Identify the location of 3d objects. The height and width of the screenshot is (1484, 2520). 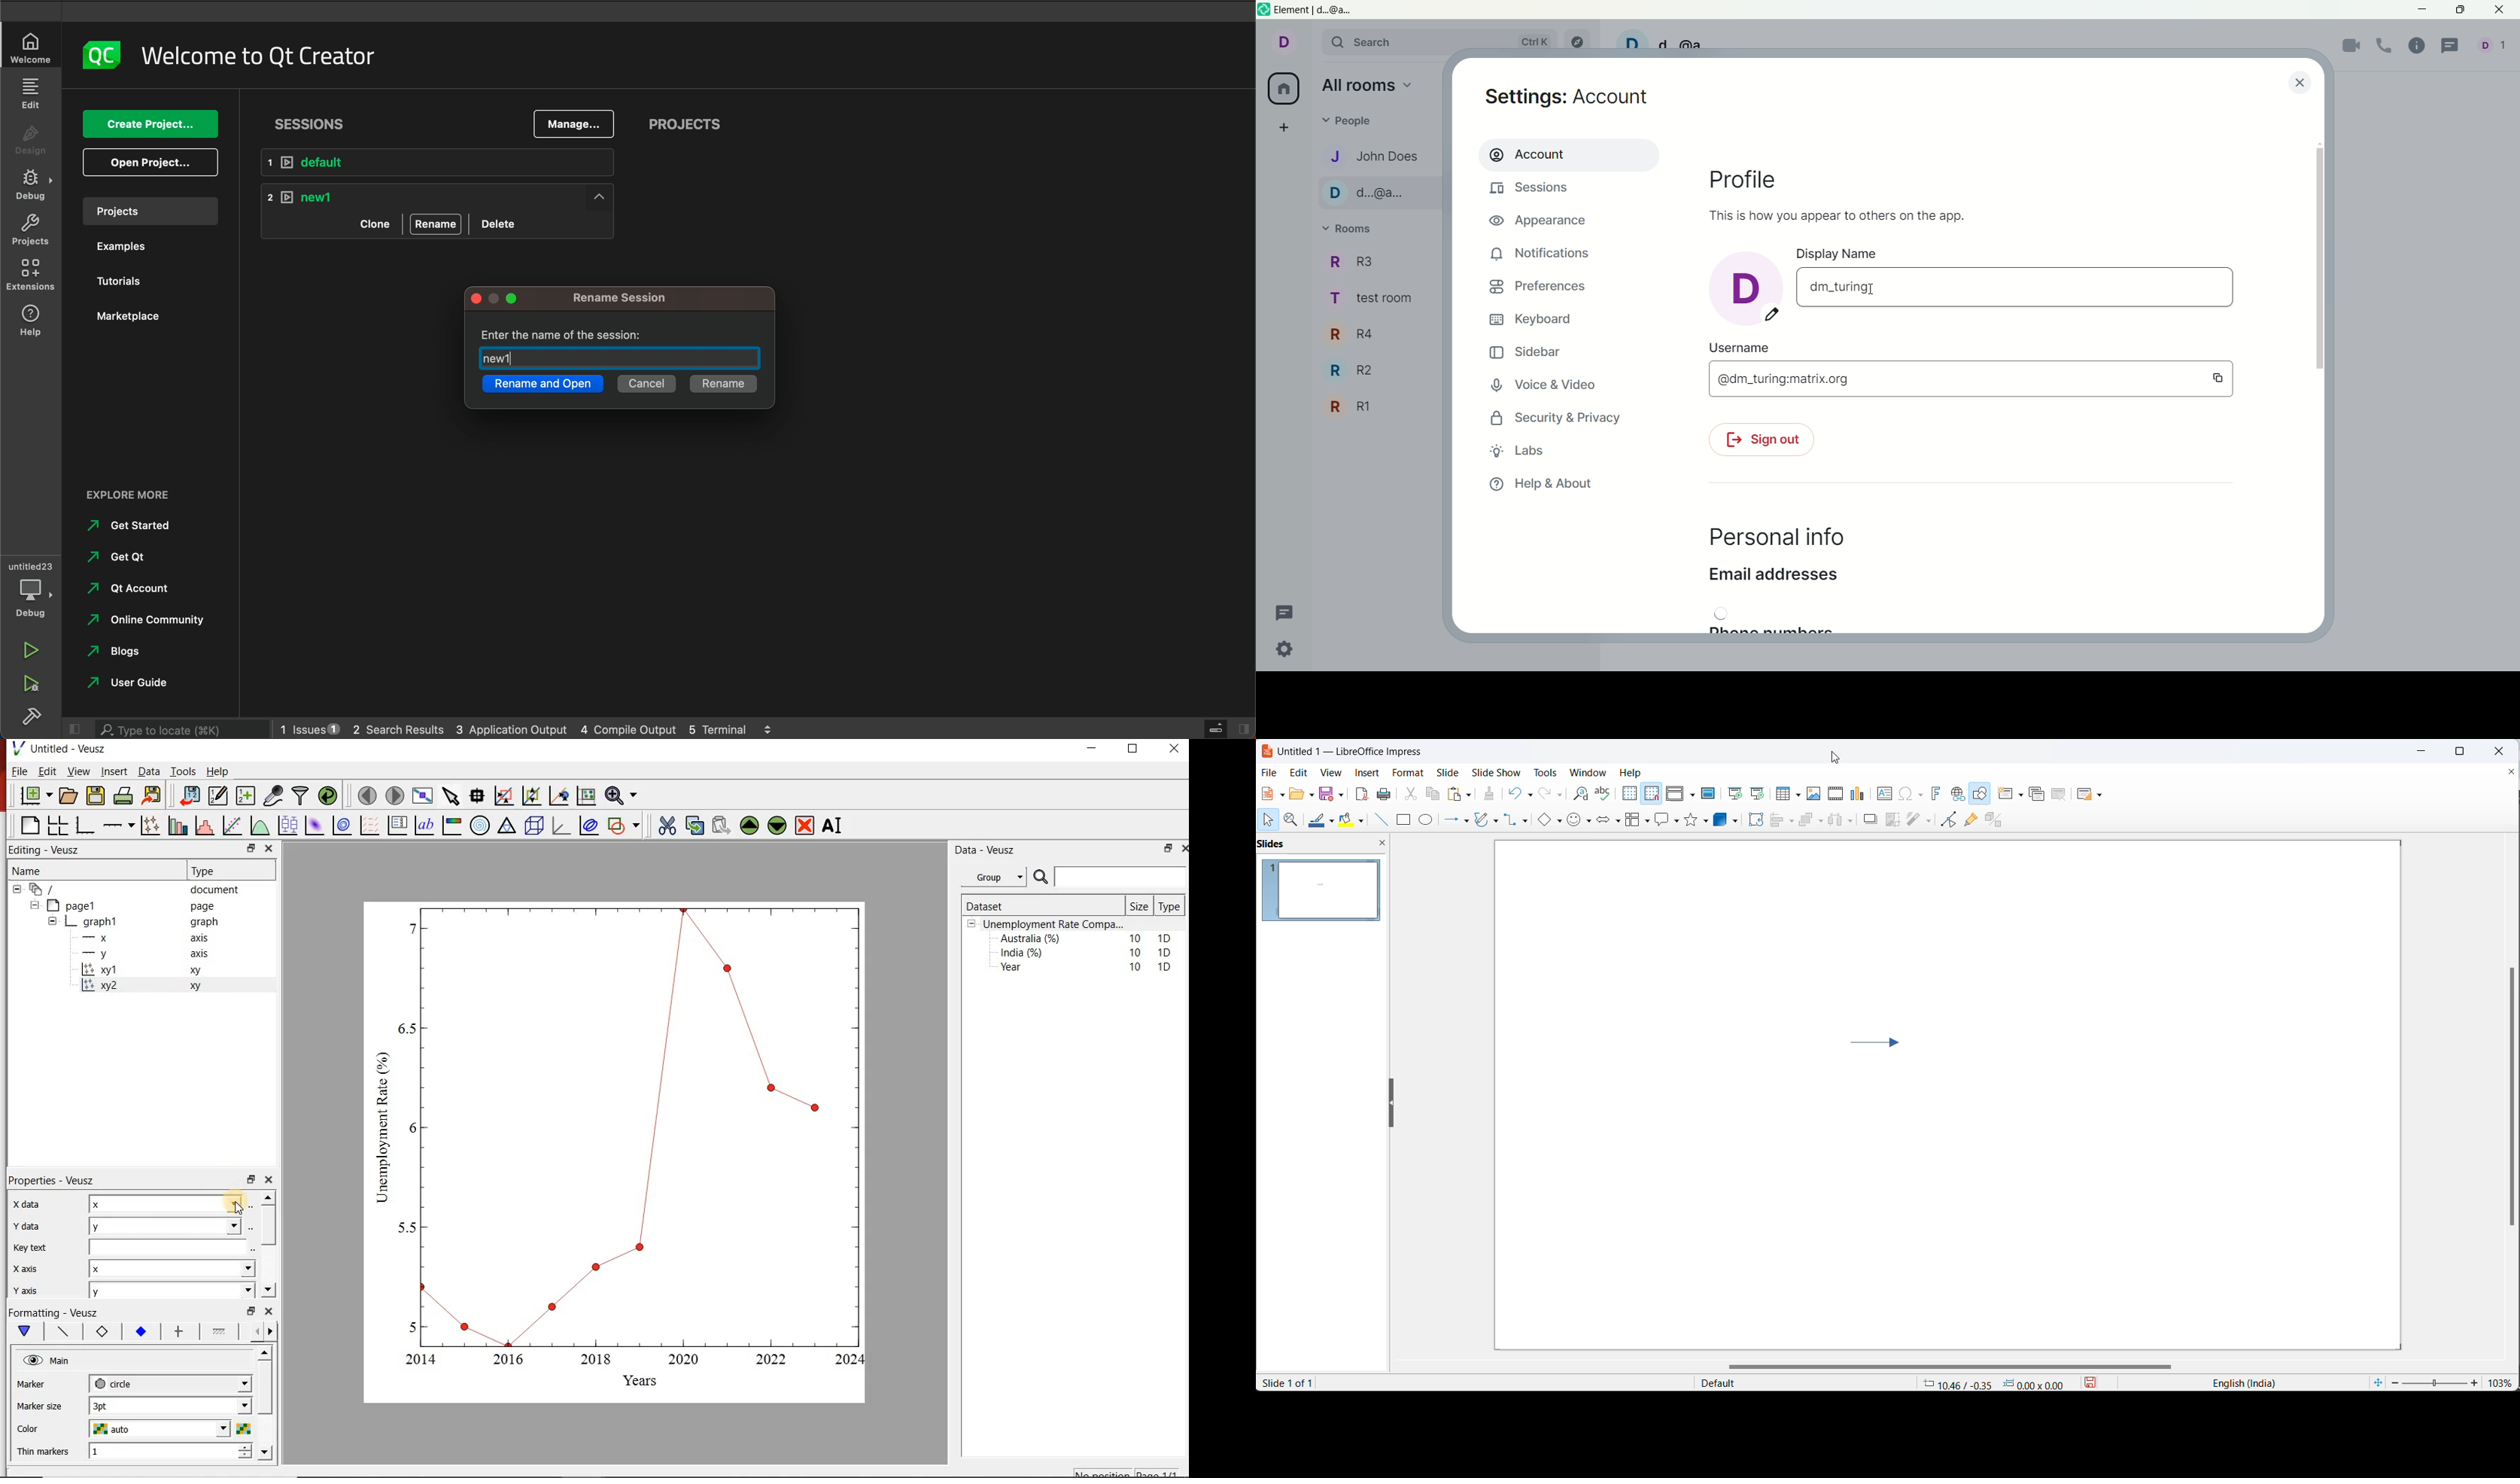
(1728, 821).